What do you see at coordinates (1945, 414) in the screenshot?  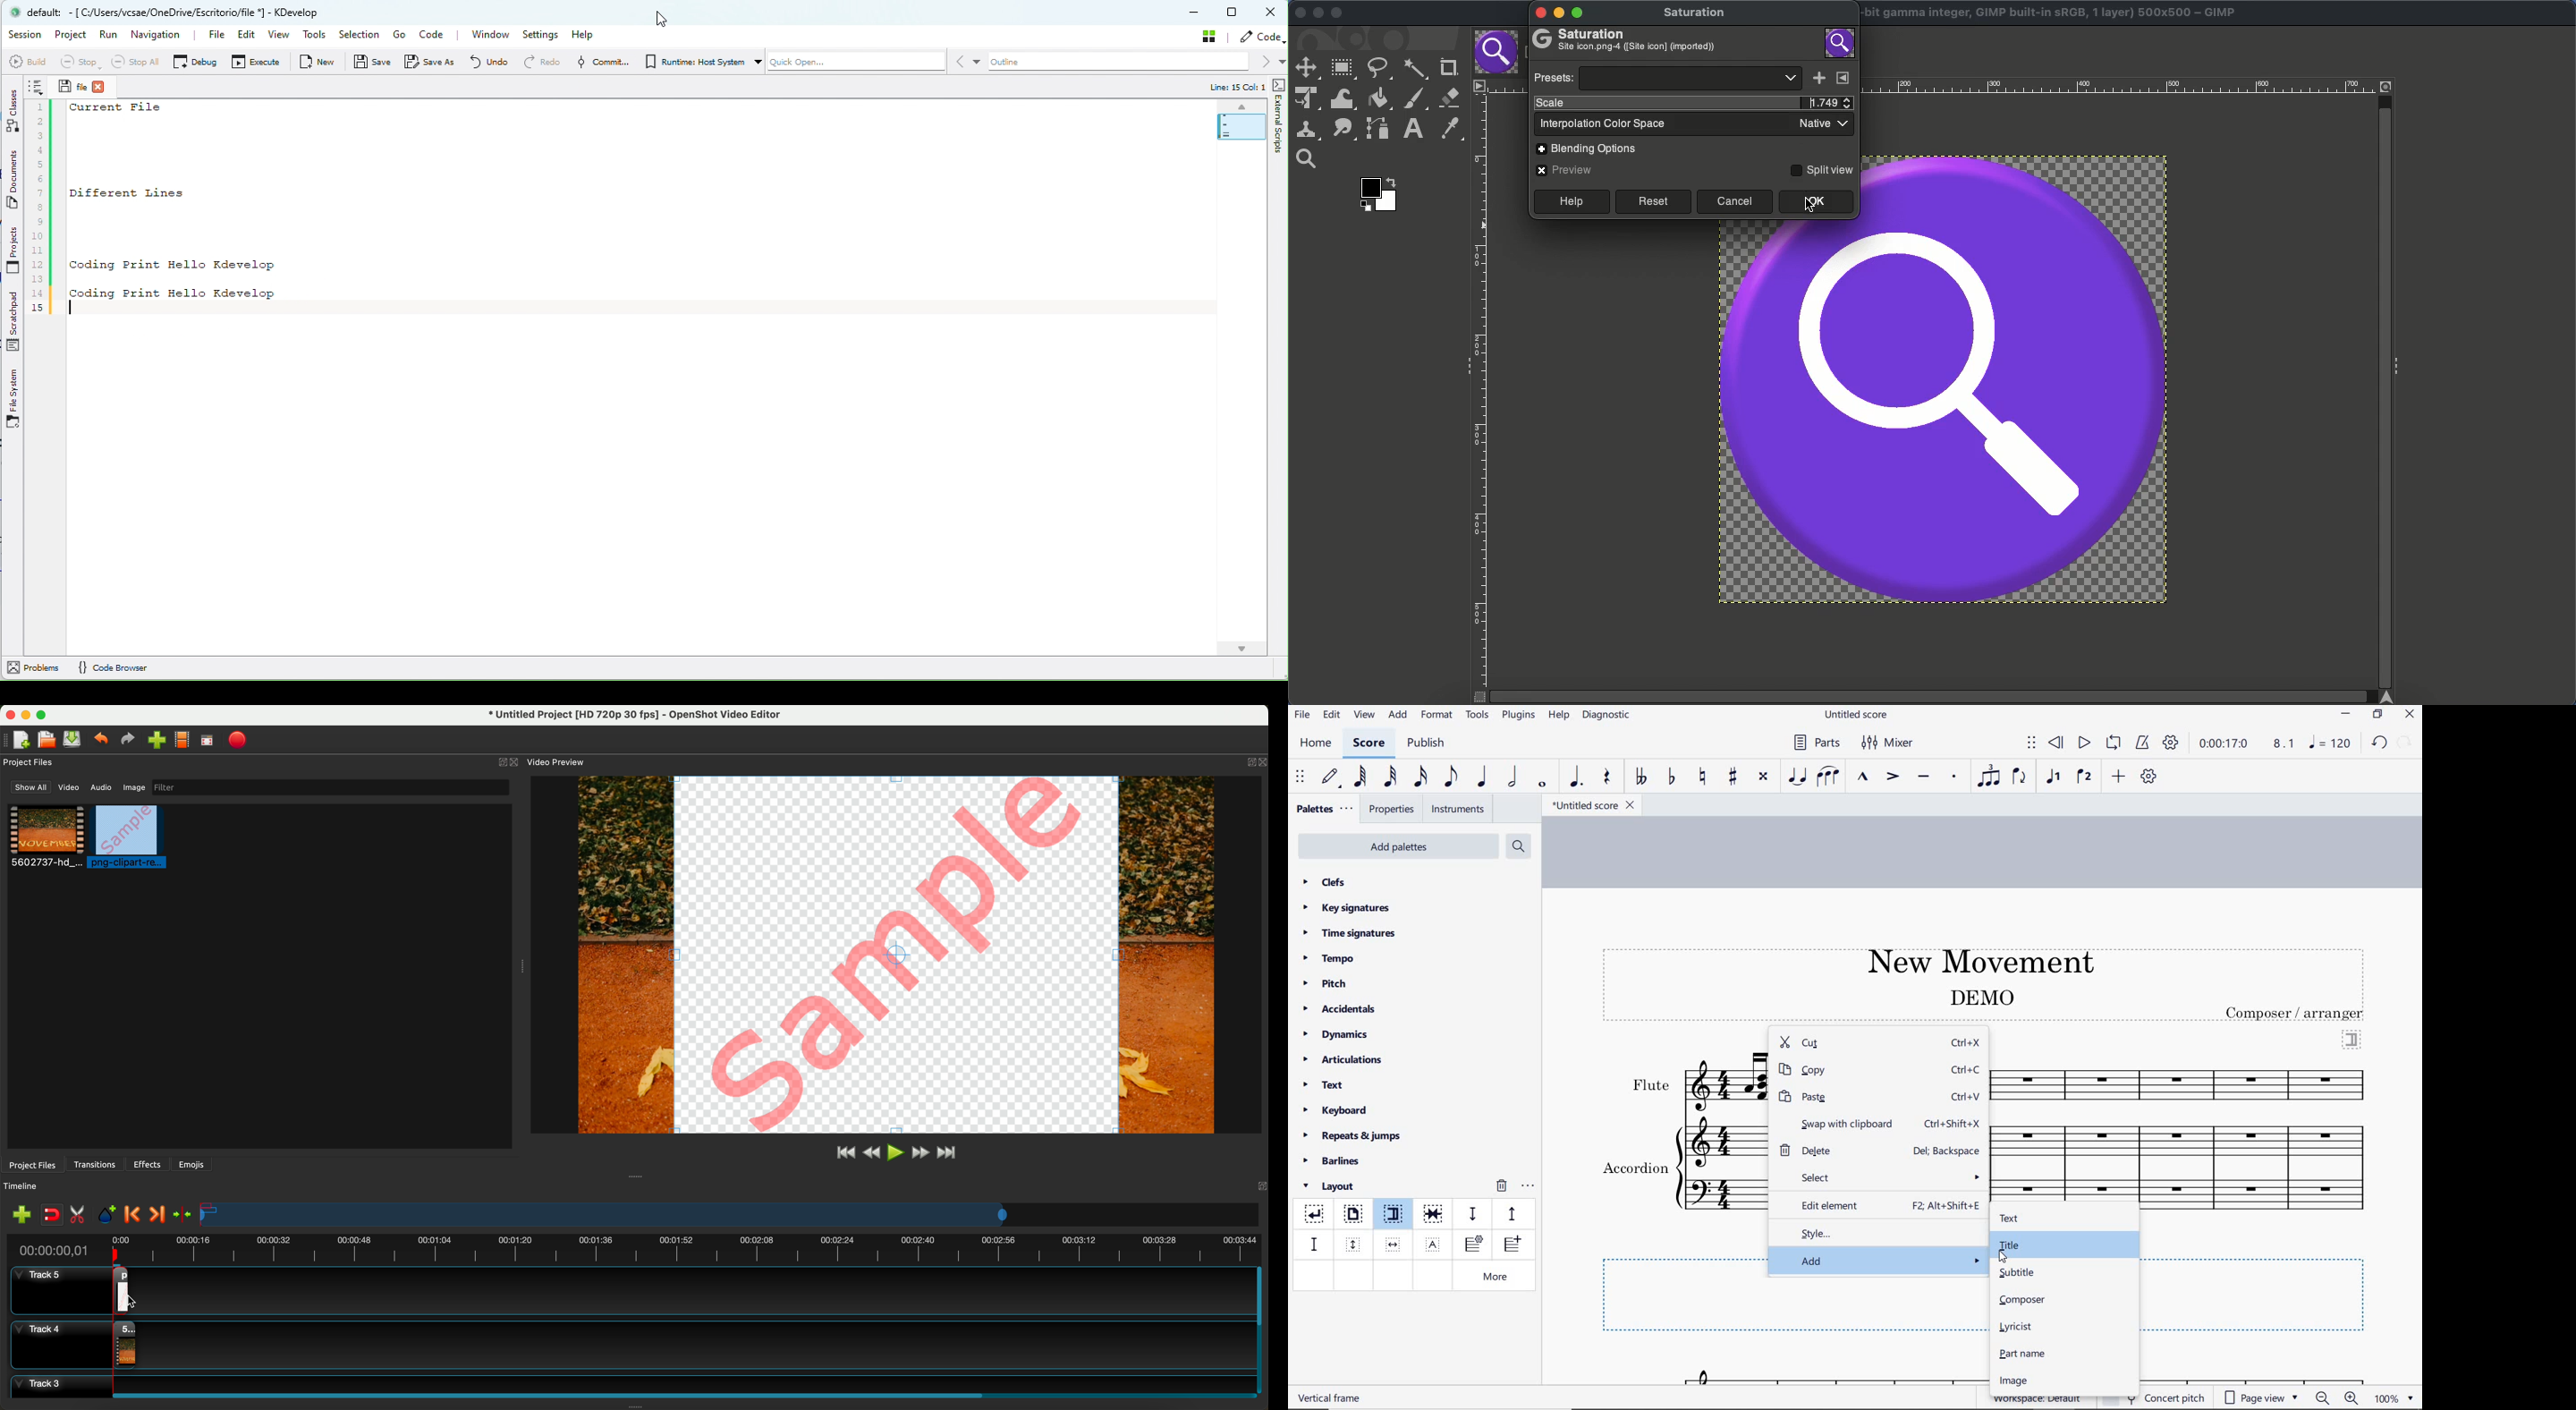 I see `Saturation range` at bounding box center [1945, 414].